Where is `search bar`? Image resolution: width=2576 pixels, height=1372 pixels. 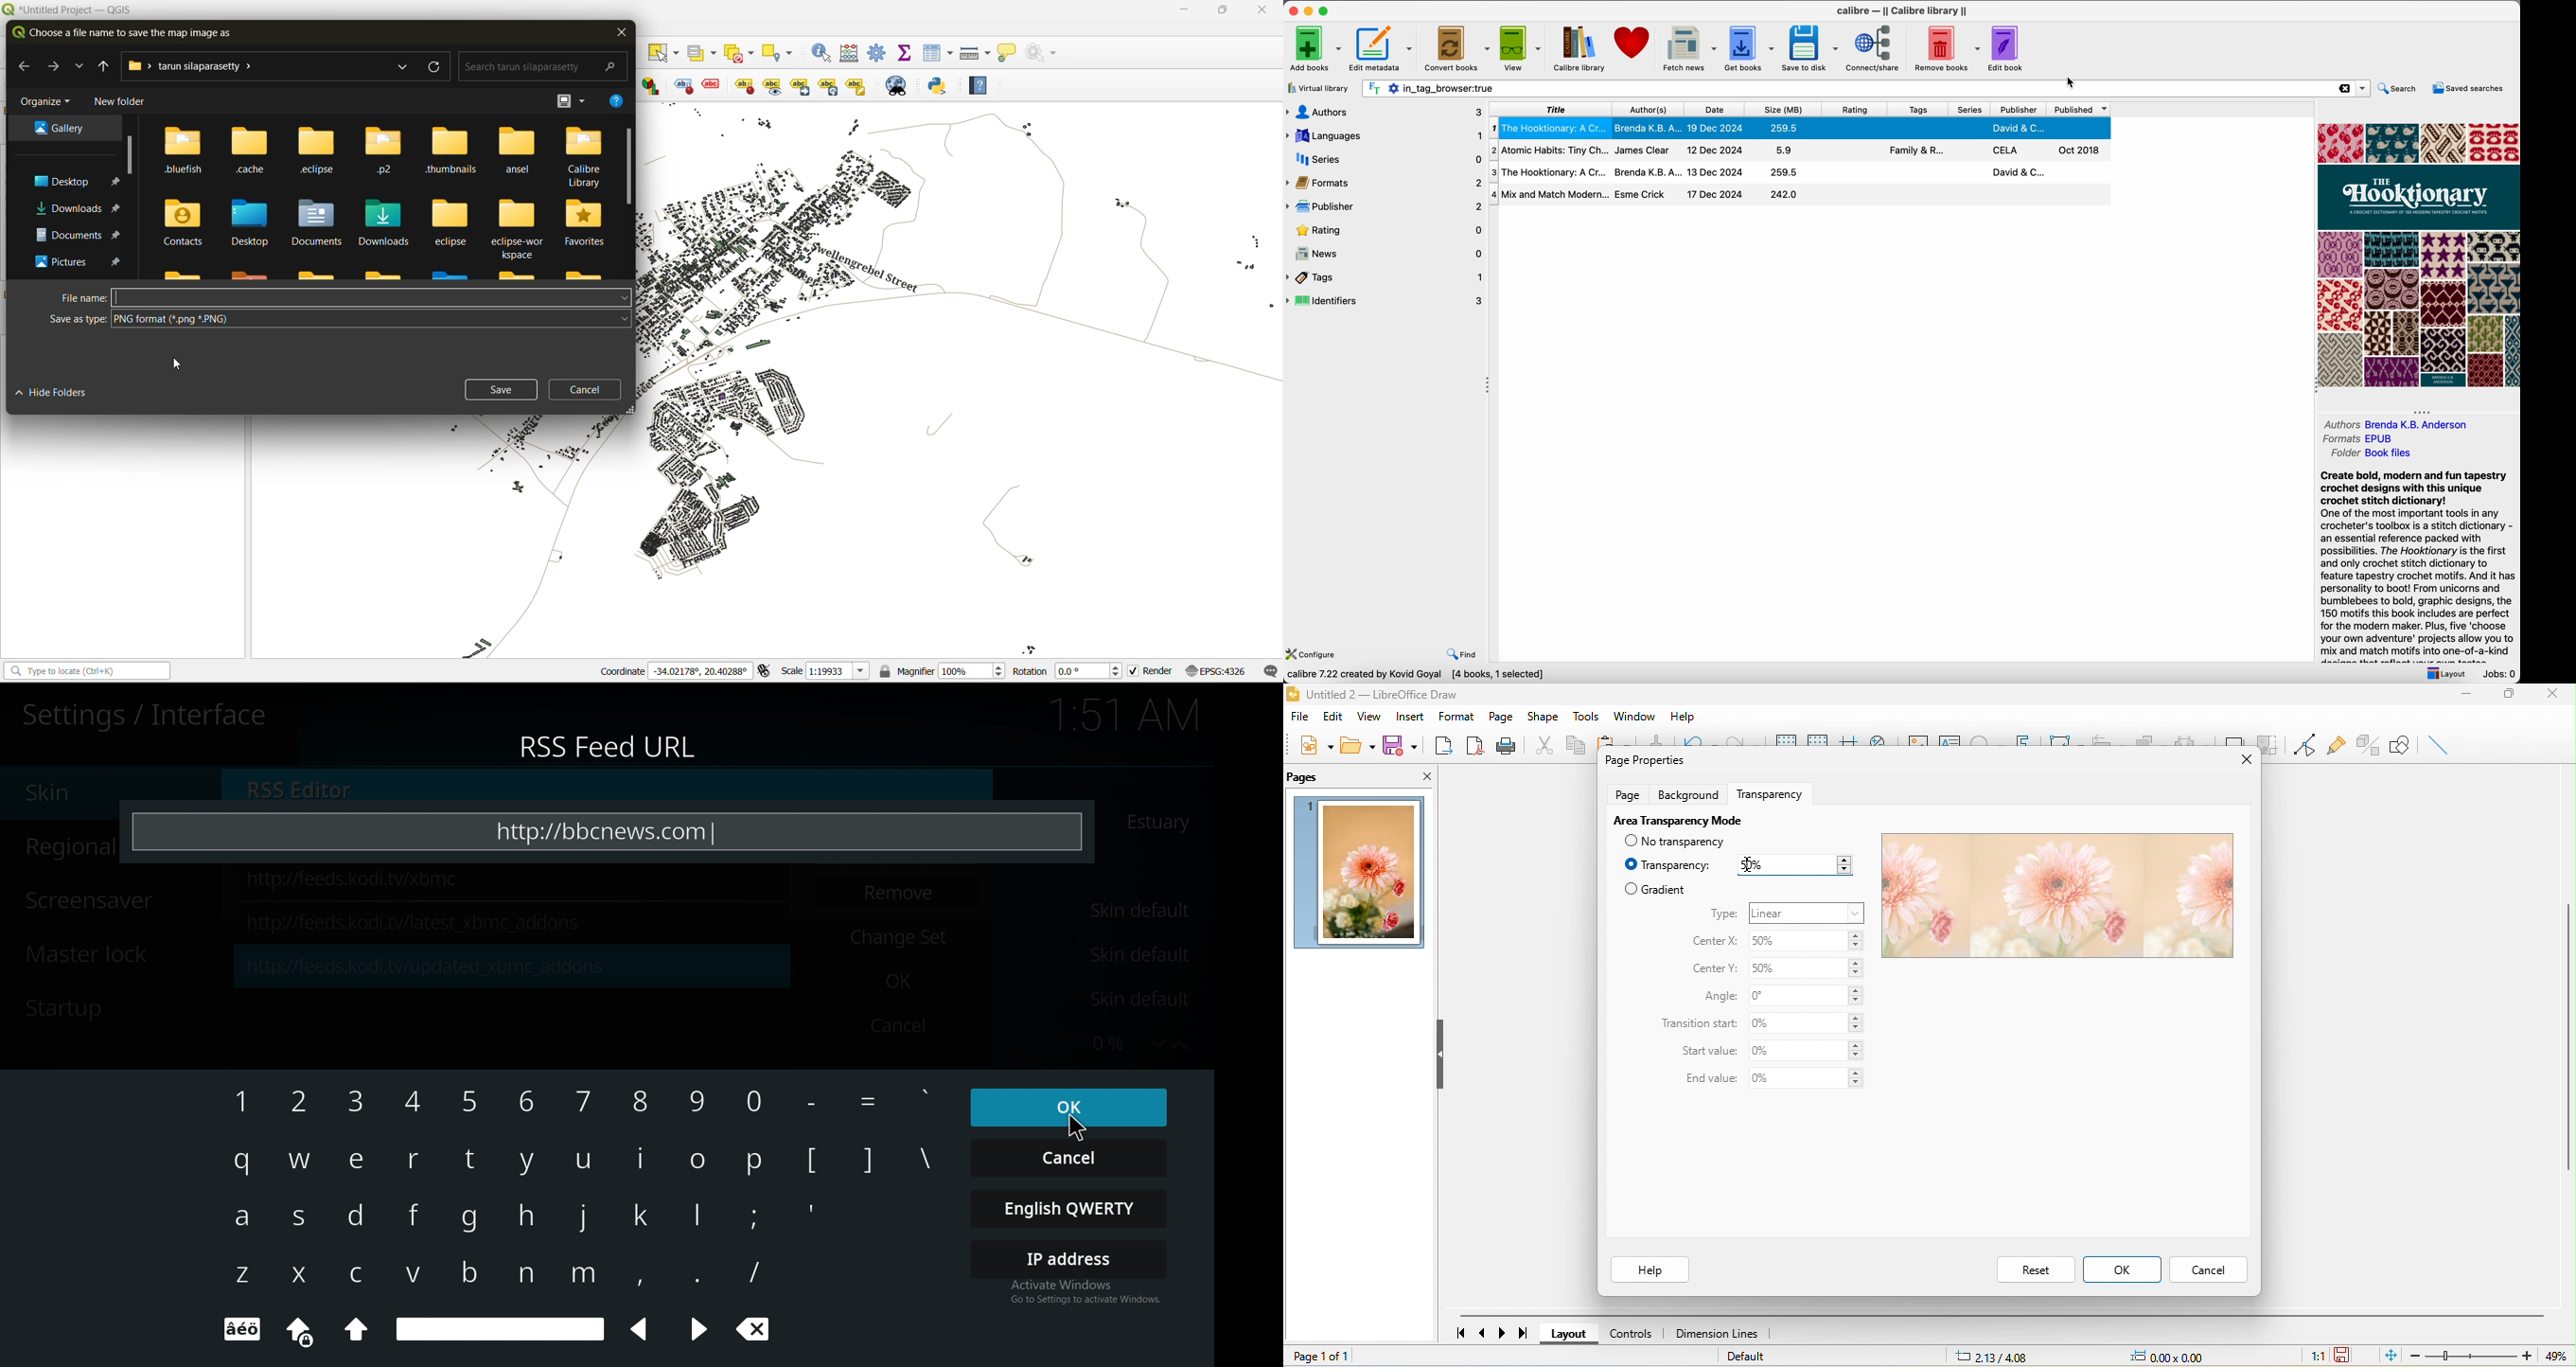
search bar is located at coordinates (1842, 88).